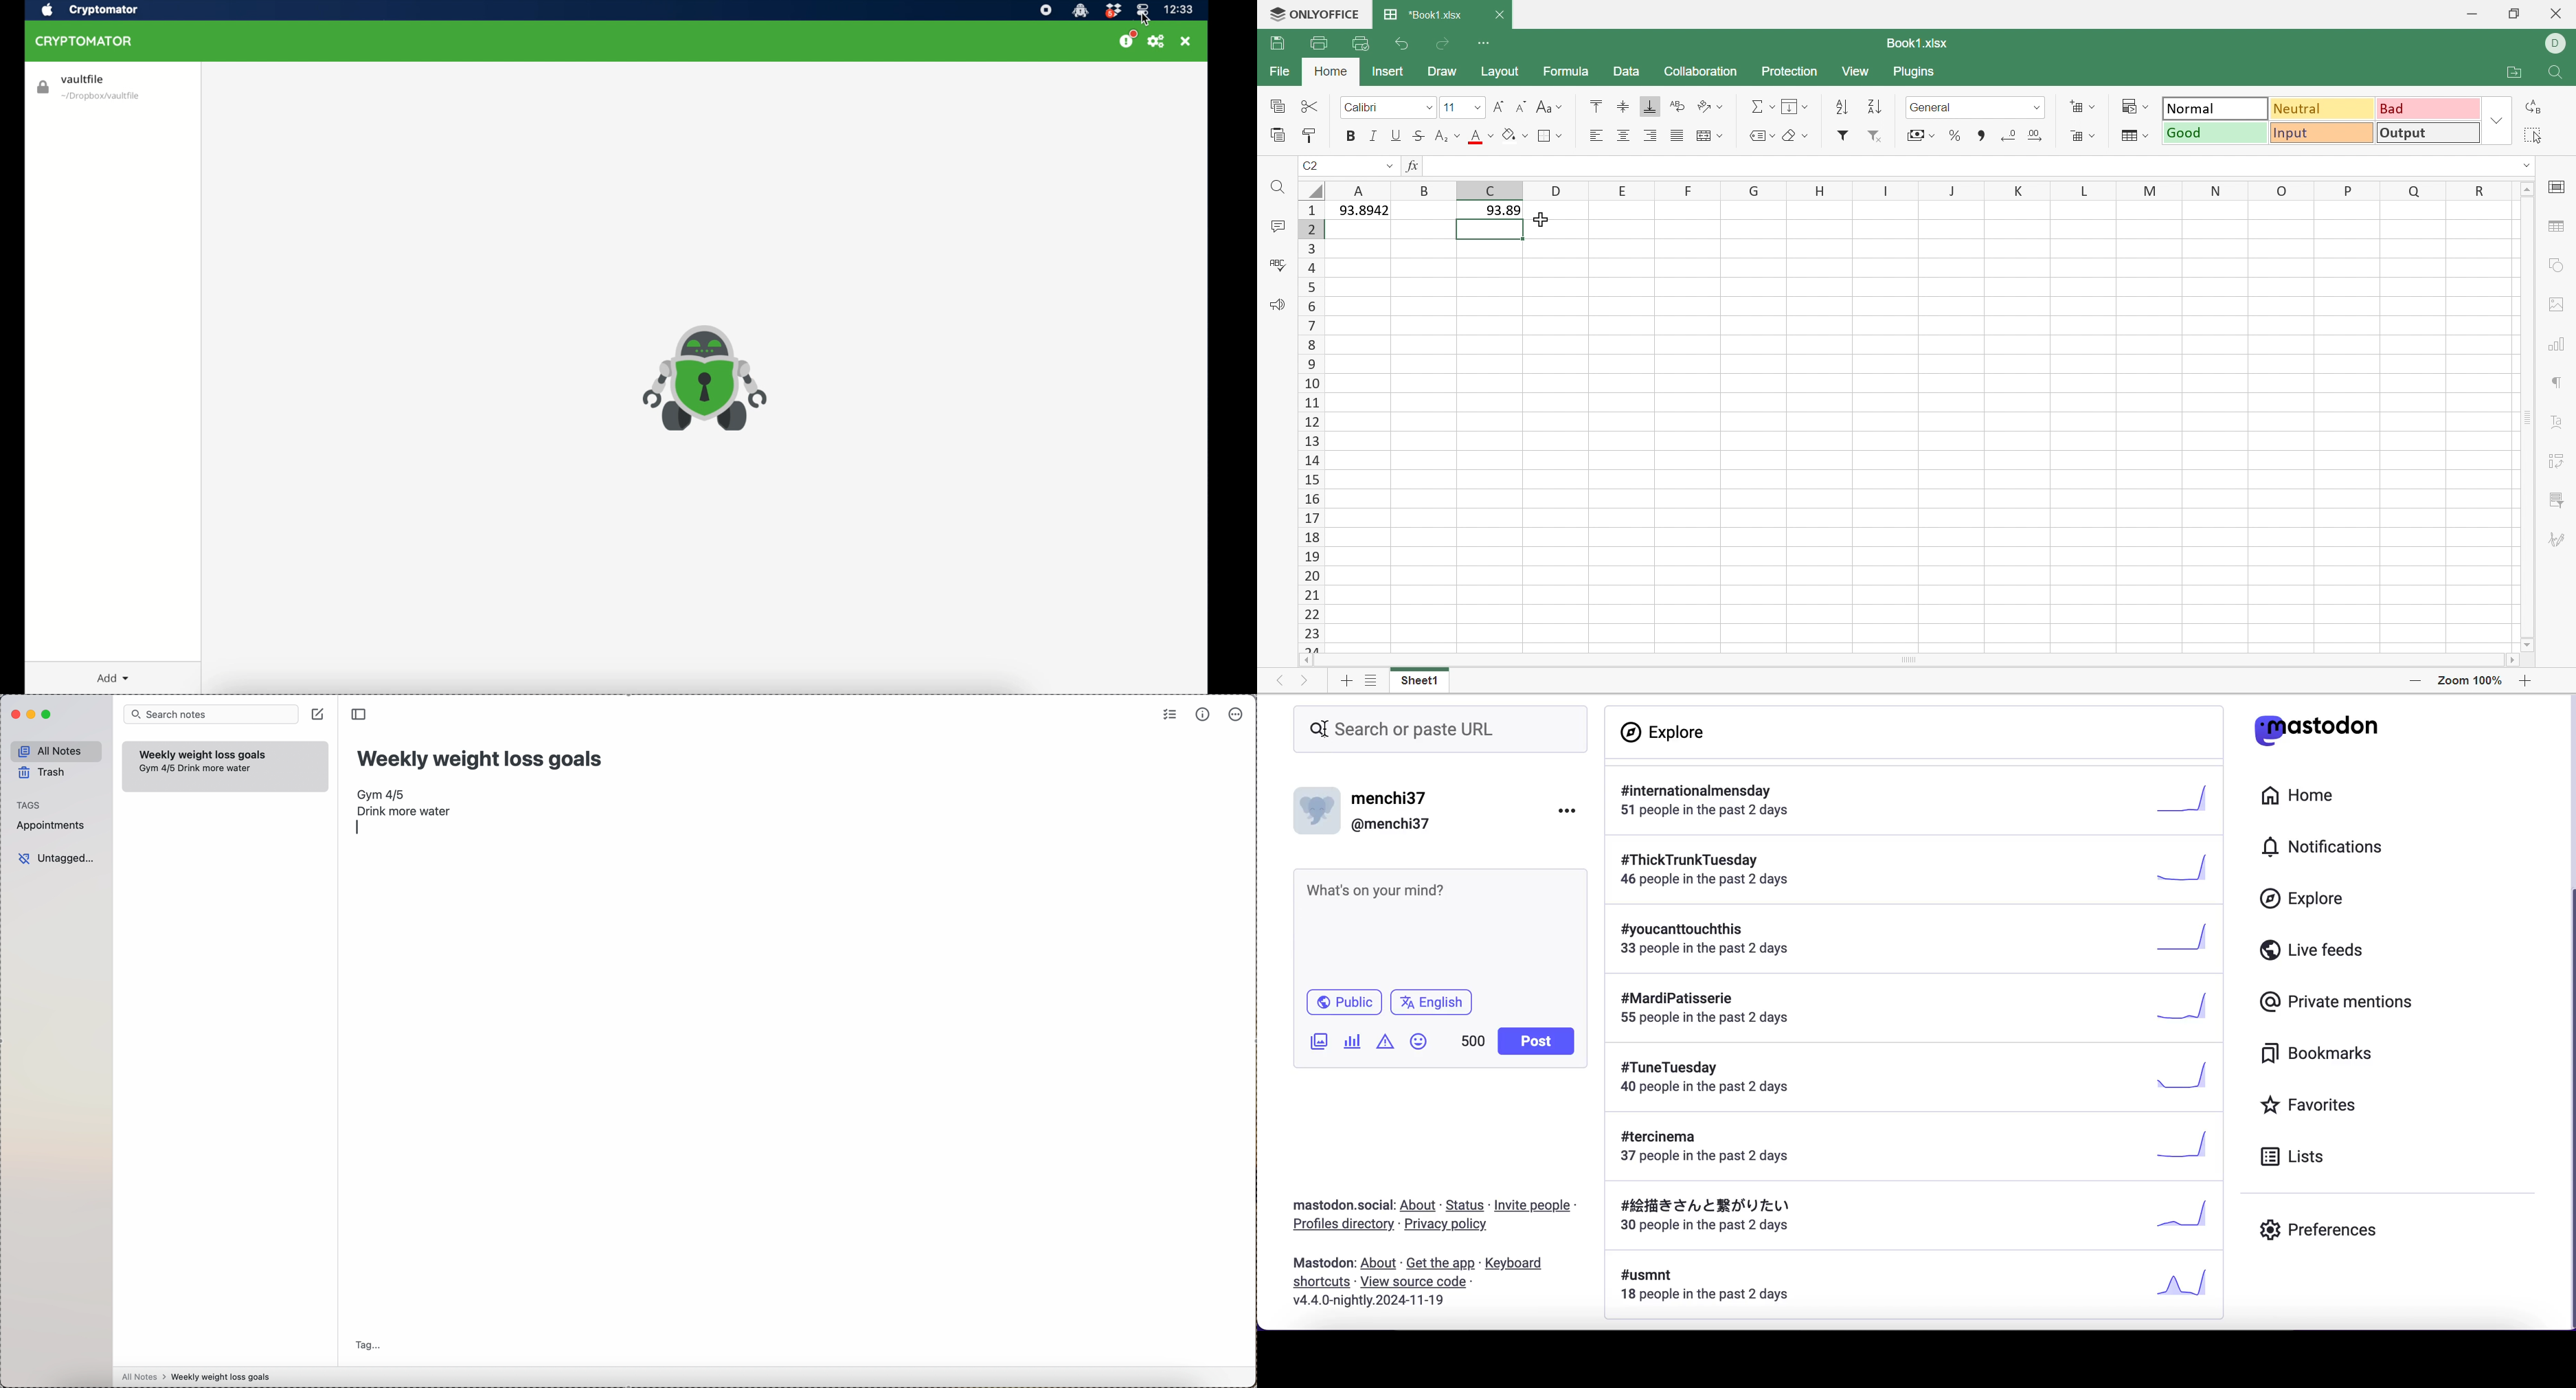 The height and width of the screenshot is (1400, 2576). Describe the element at coordinates (1794, 105) in the screenshot. I see `Fill` at that location.